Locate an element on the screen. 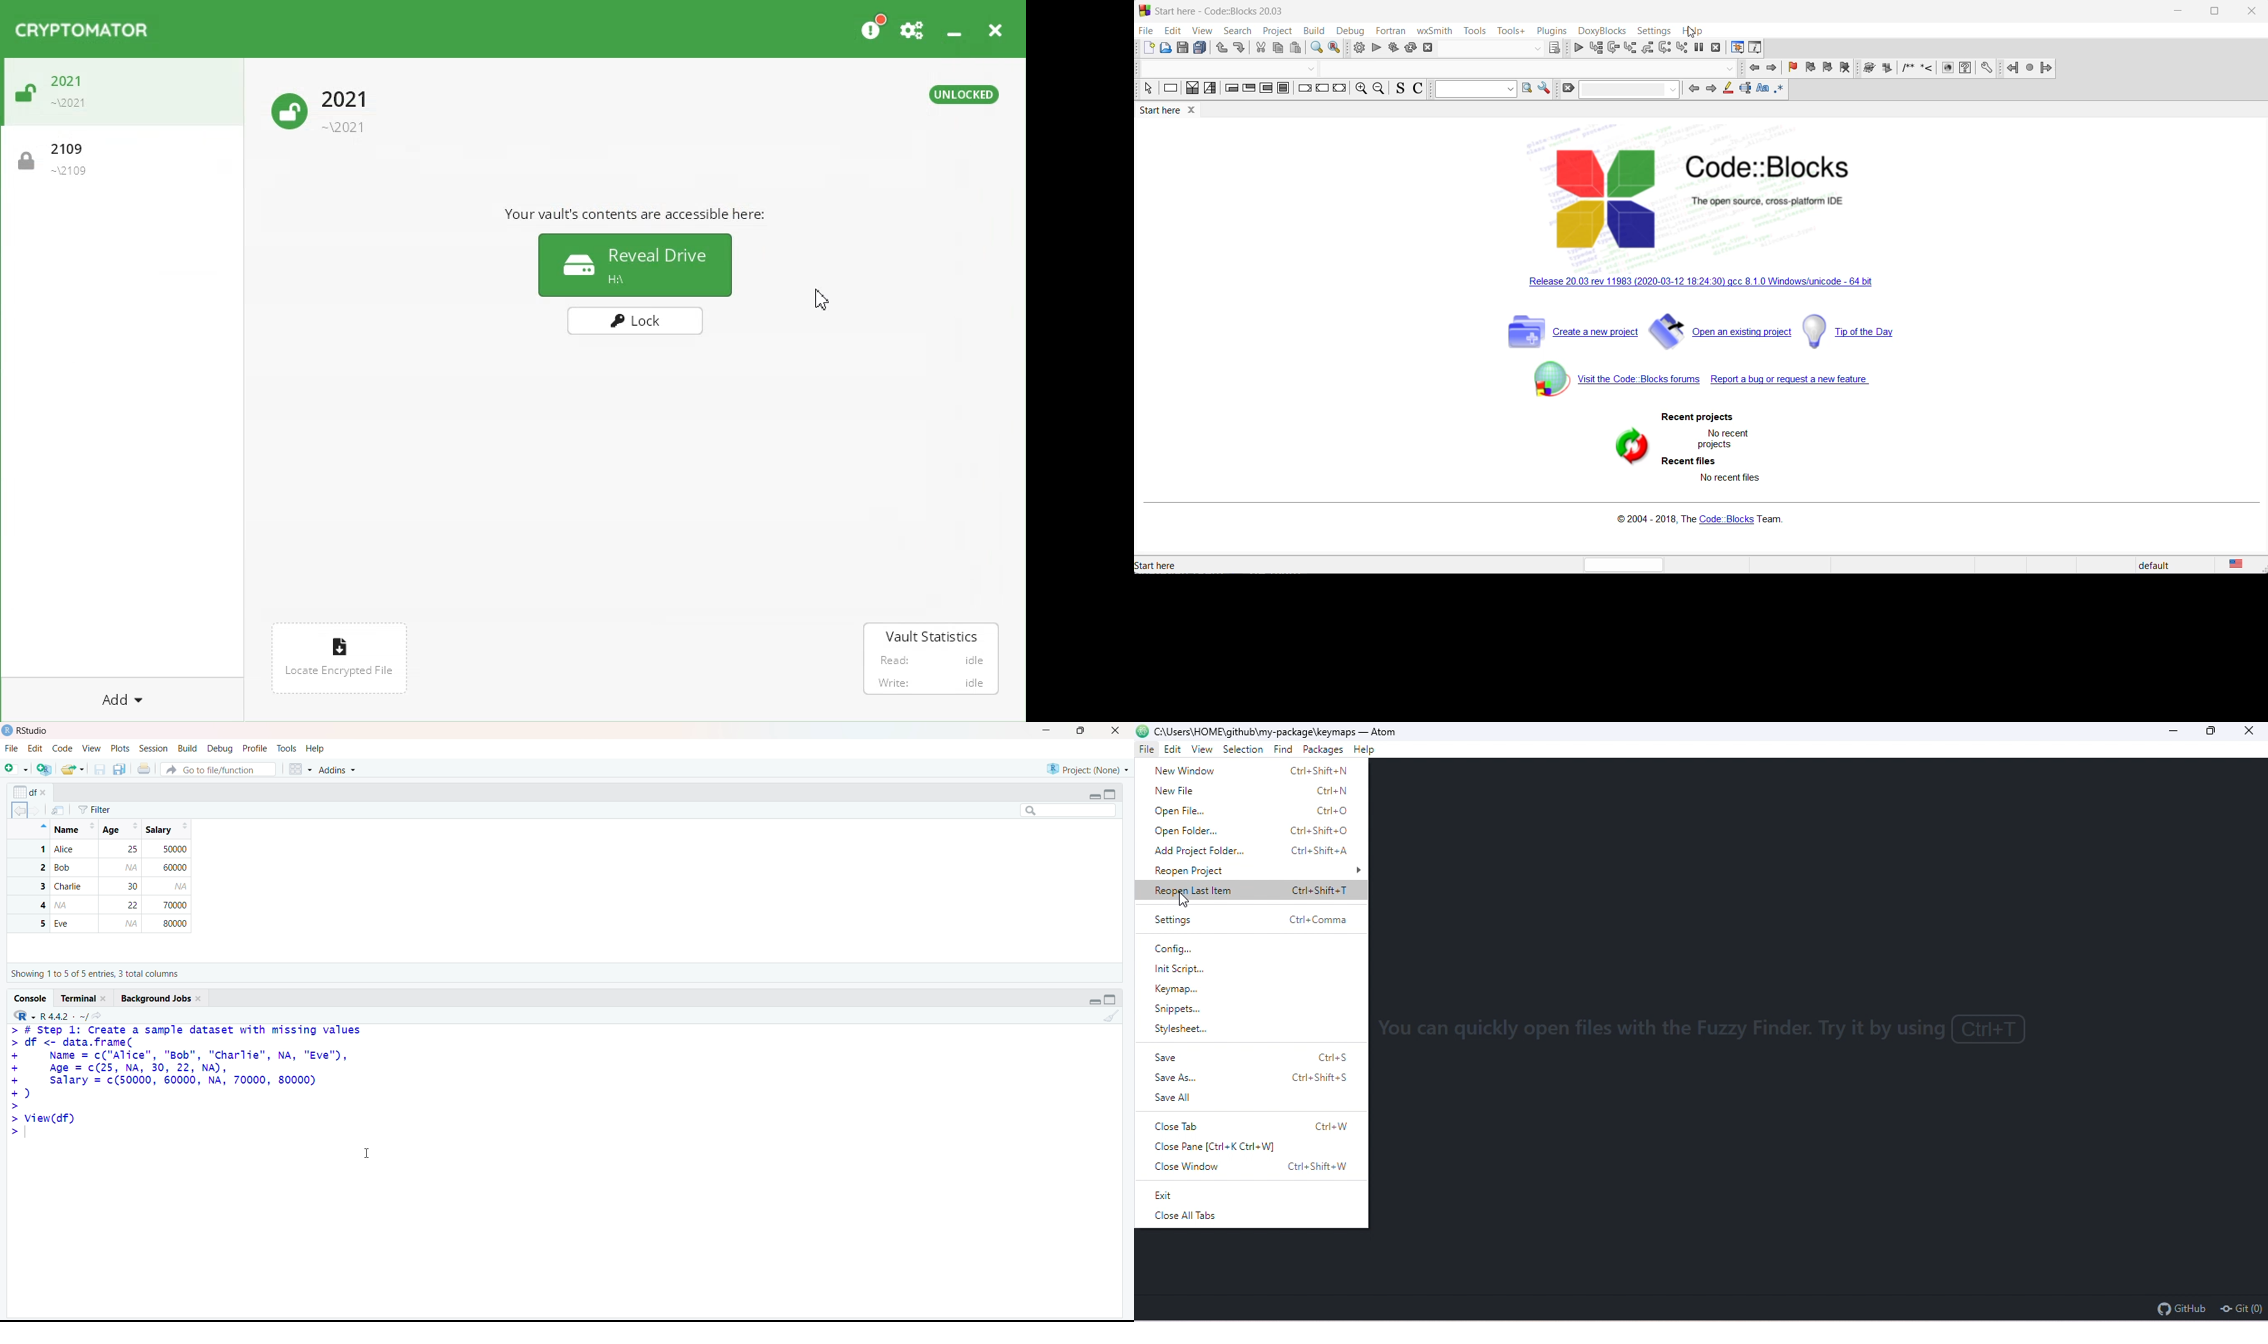 Image resolution: width=2268 pixels, height=1344 pixels. select text is located at coordinates (1746, 89).